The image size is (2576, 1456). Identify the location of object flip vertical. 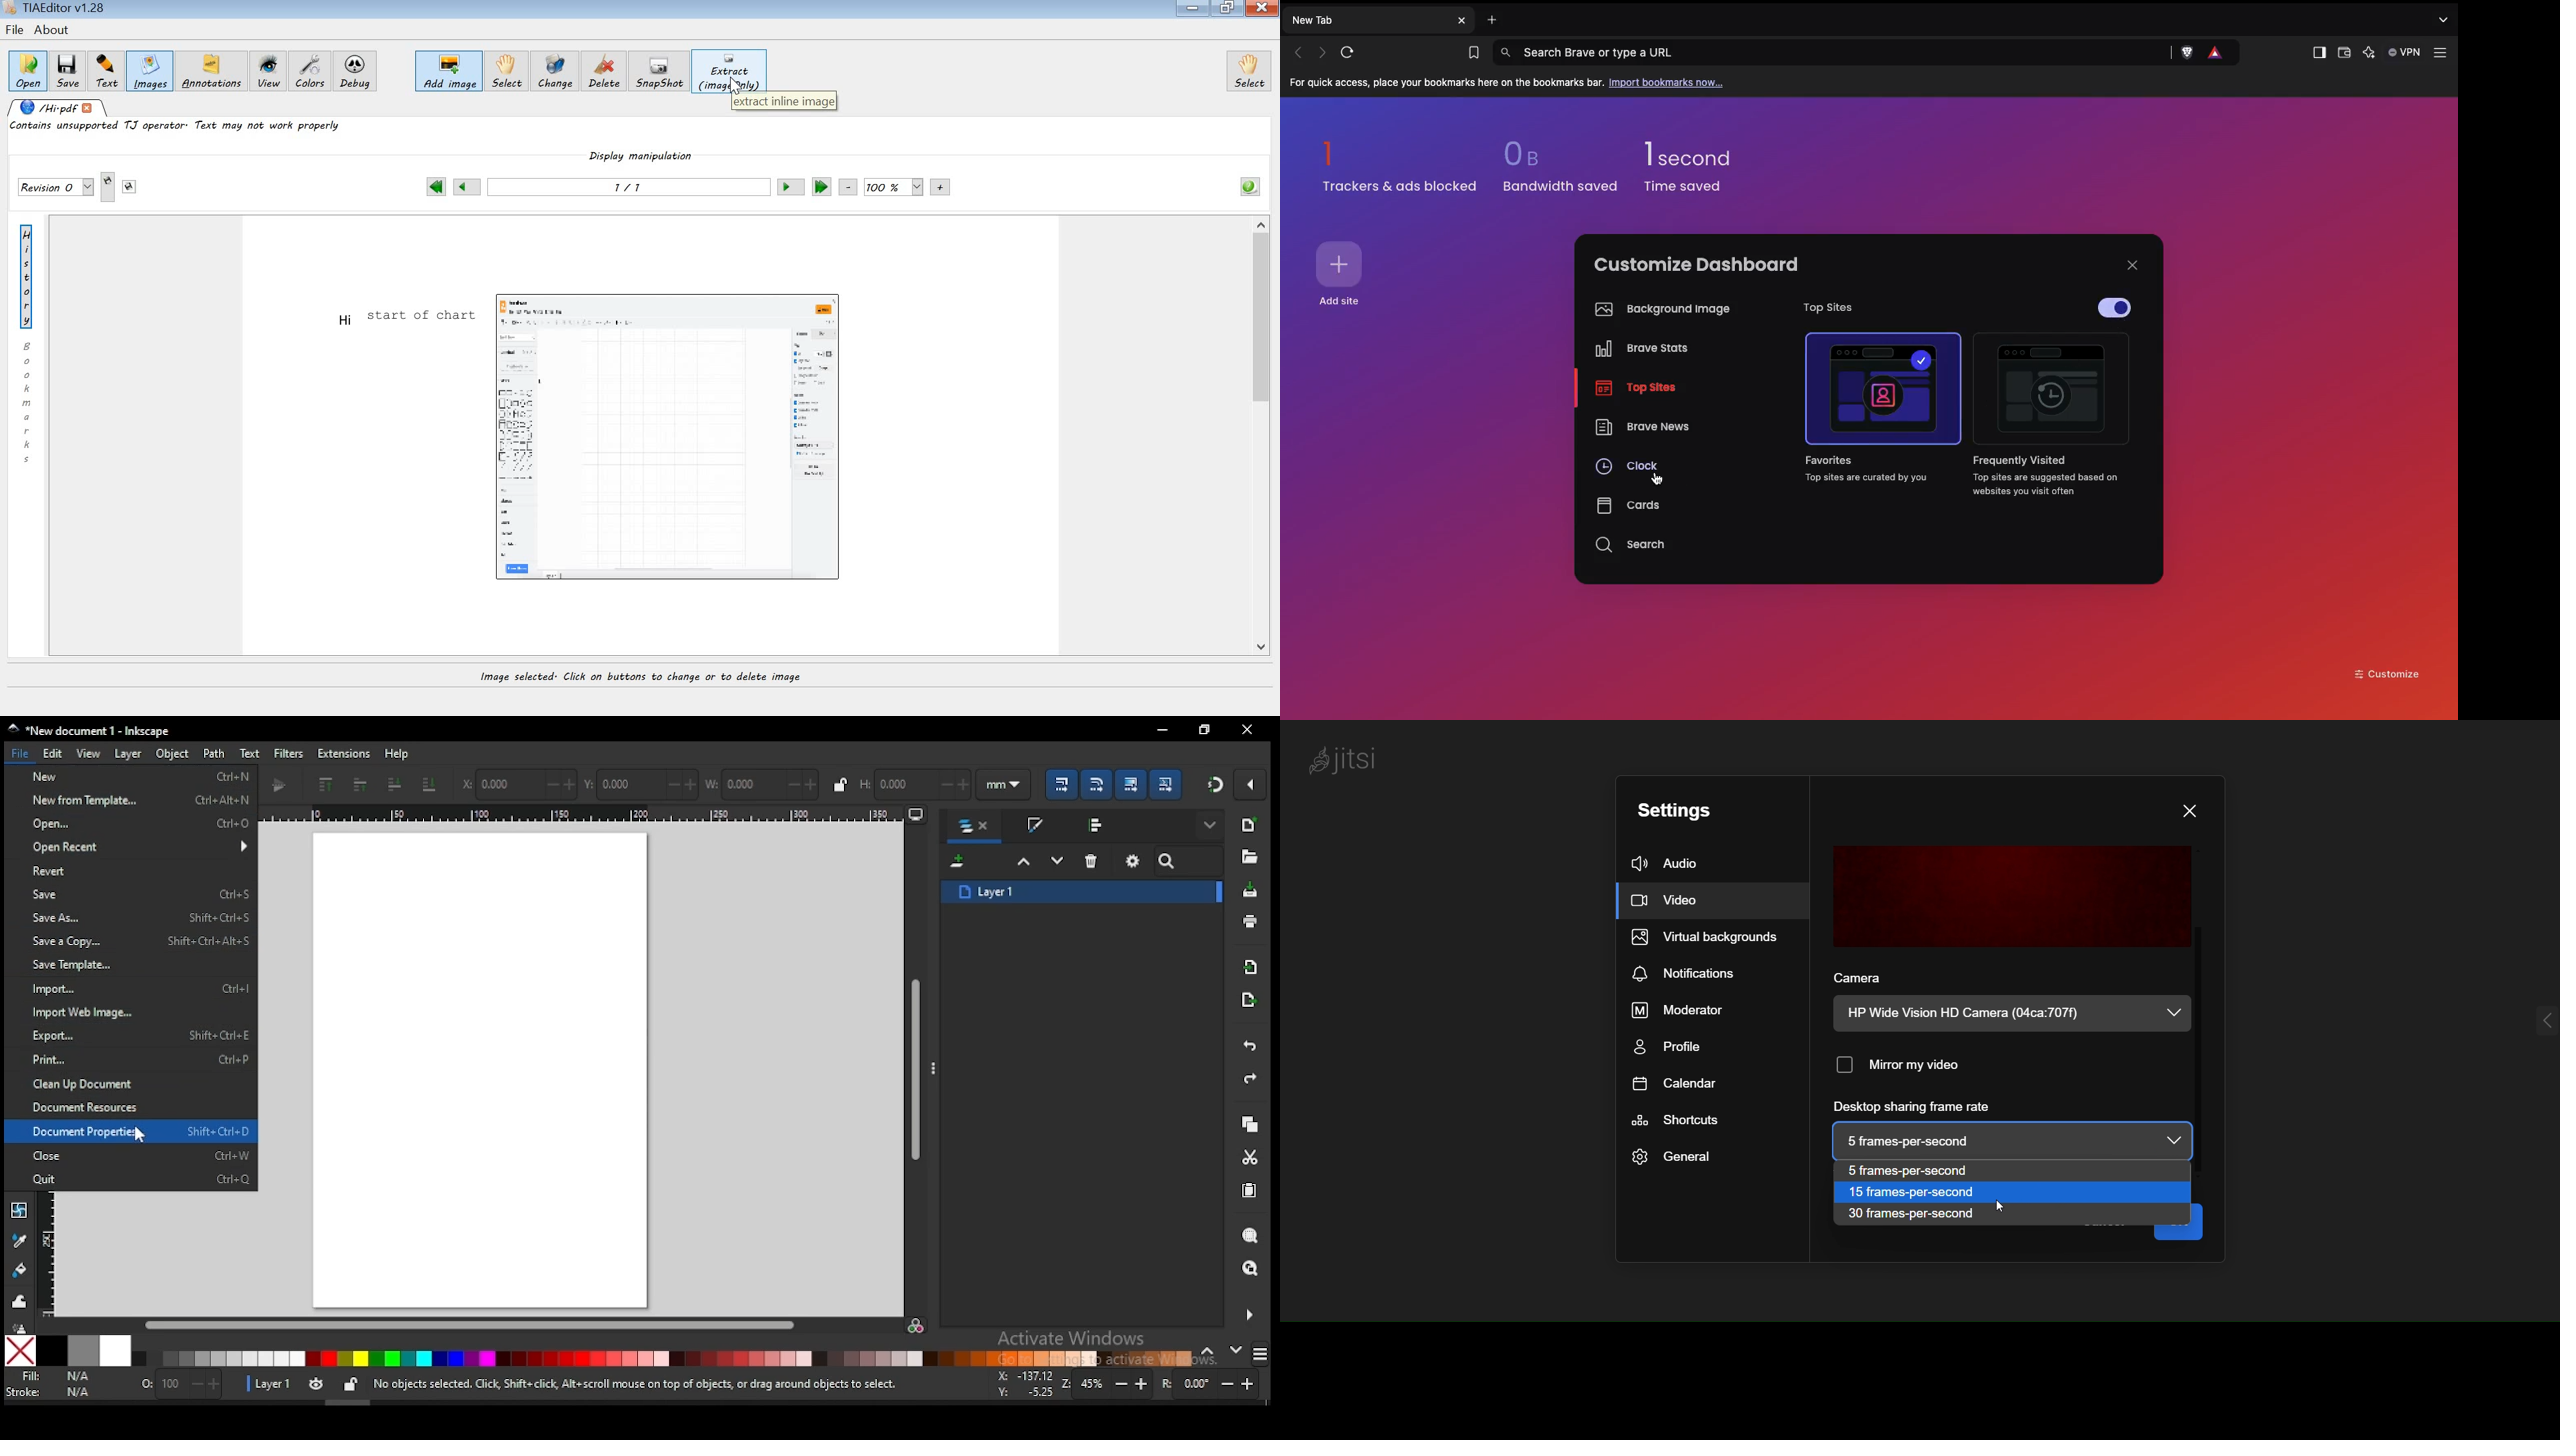
(282, 786).